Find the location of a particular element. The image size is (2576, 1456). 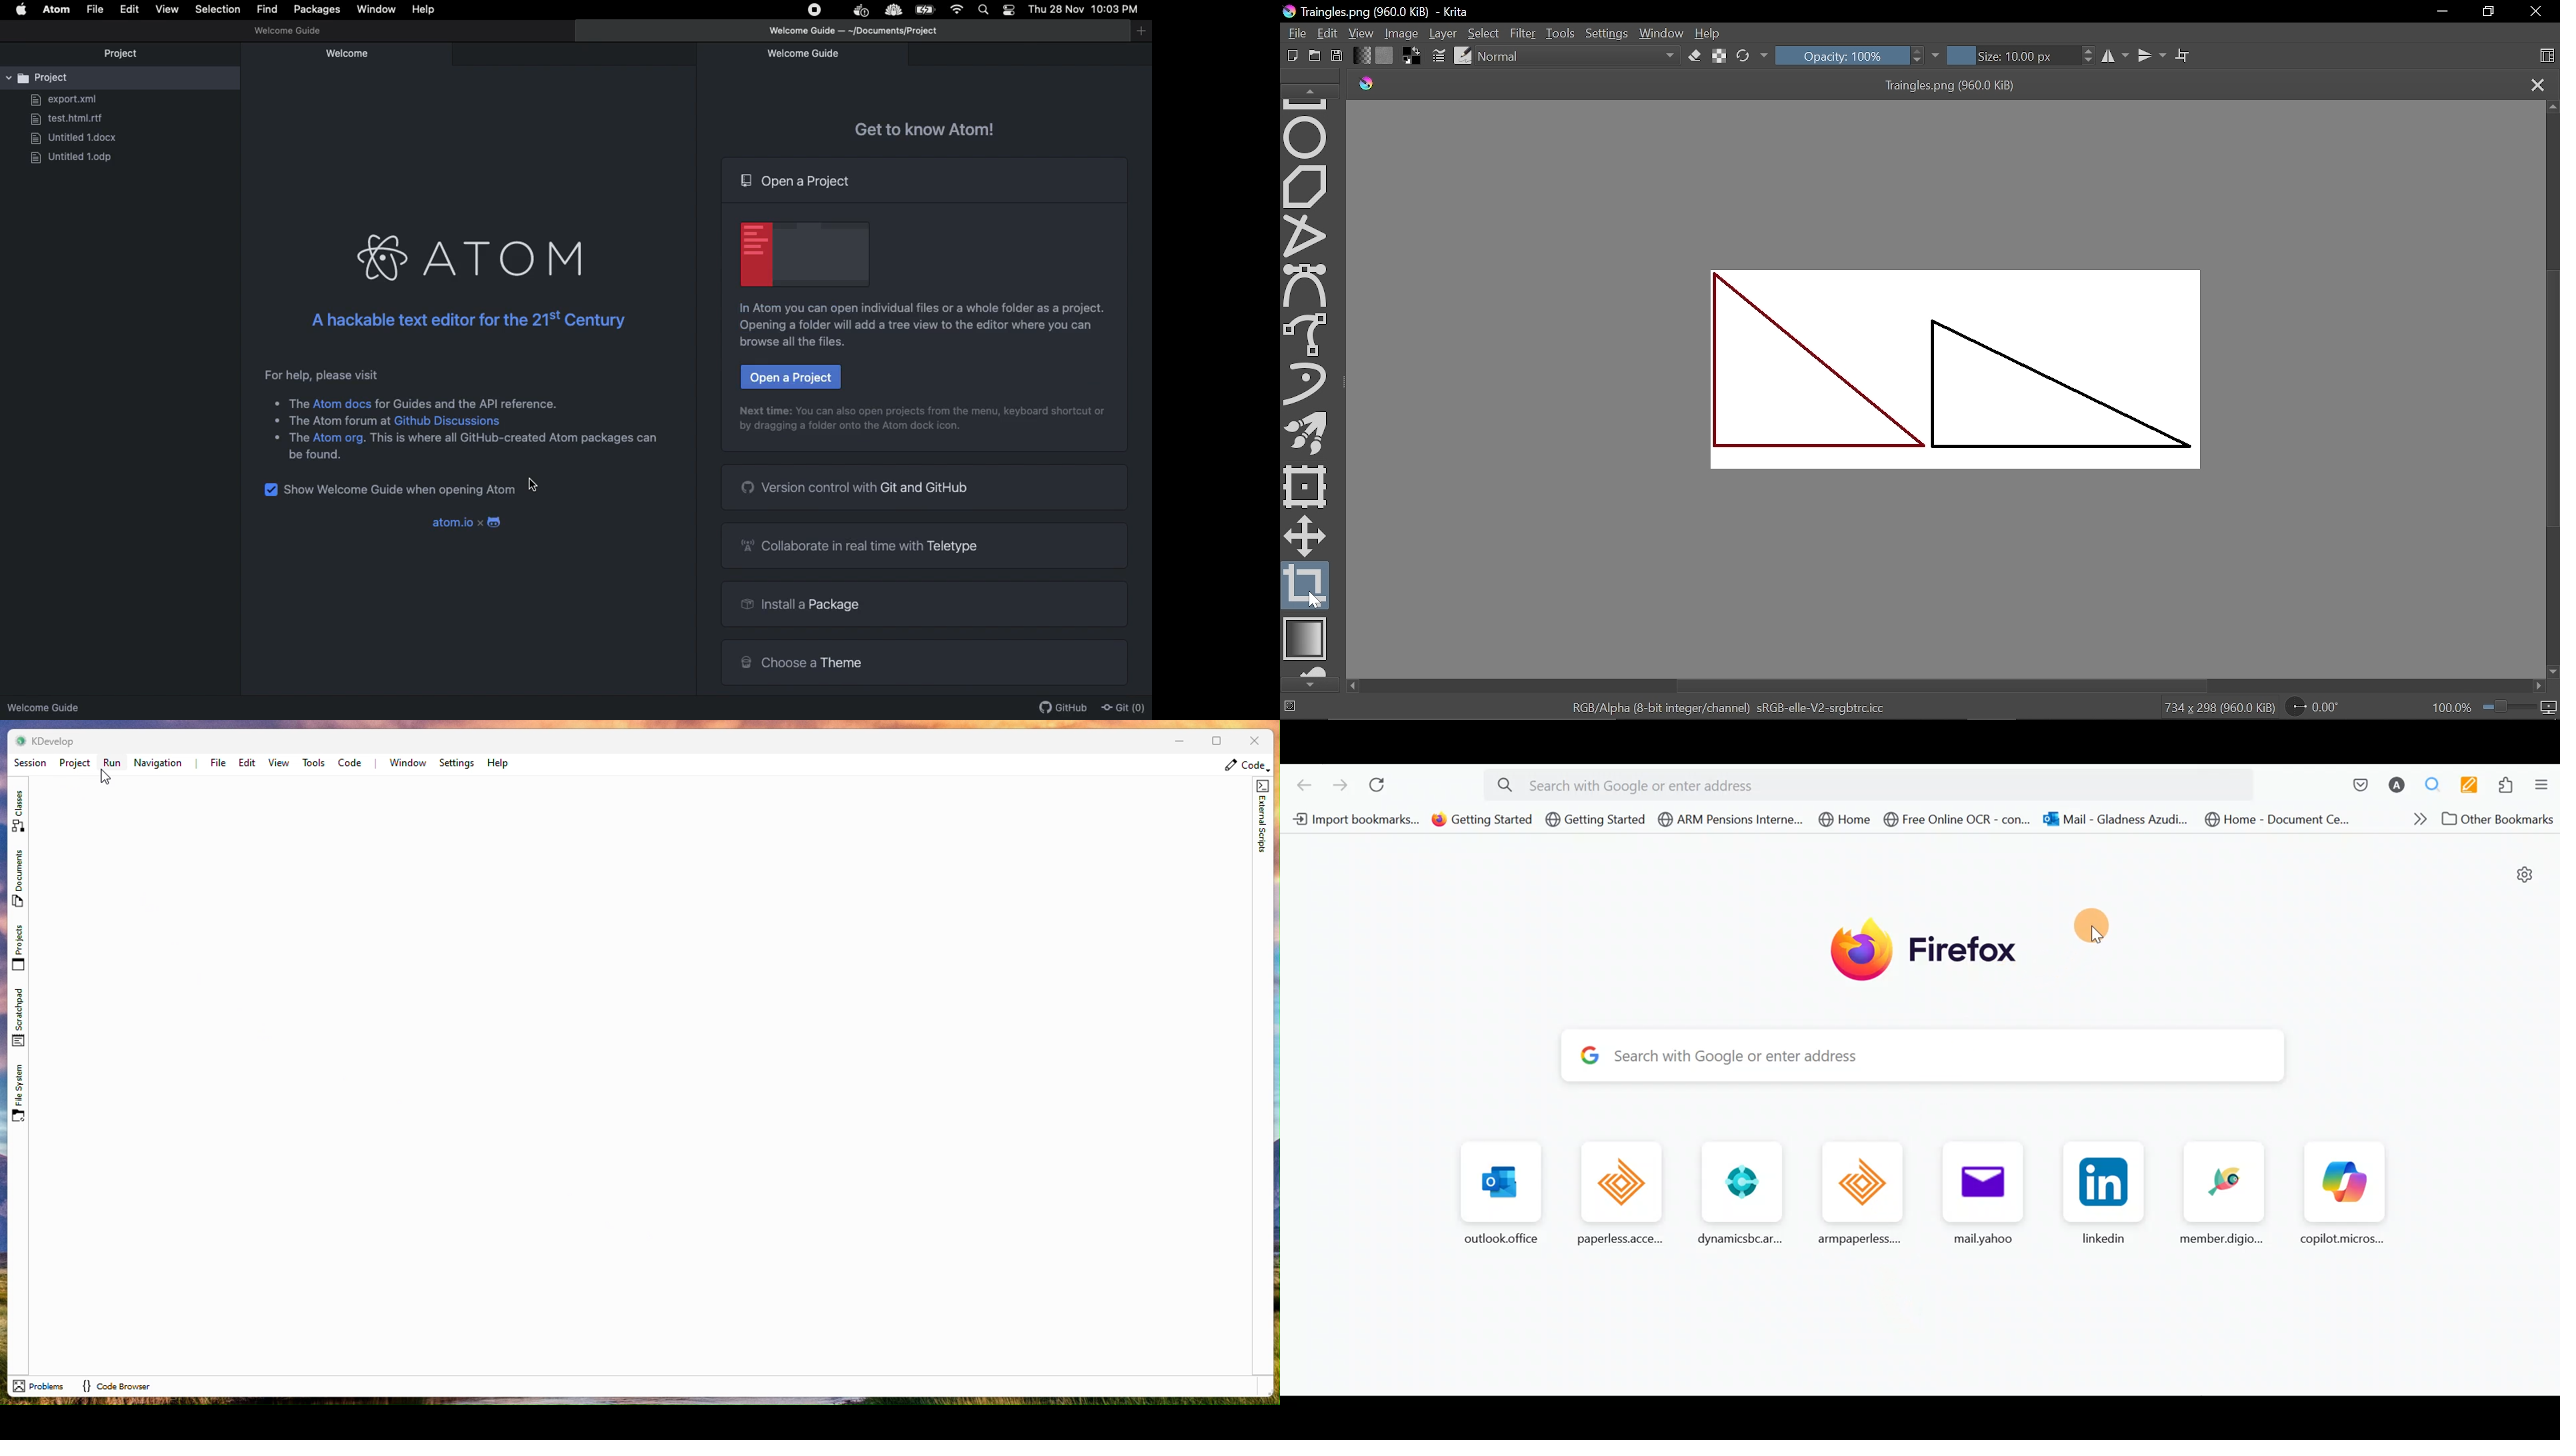

Help is located at coordinates (1710, 34).